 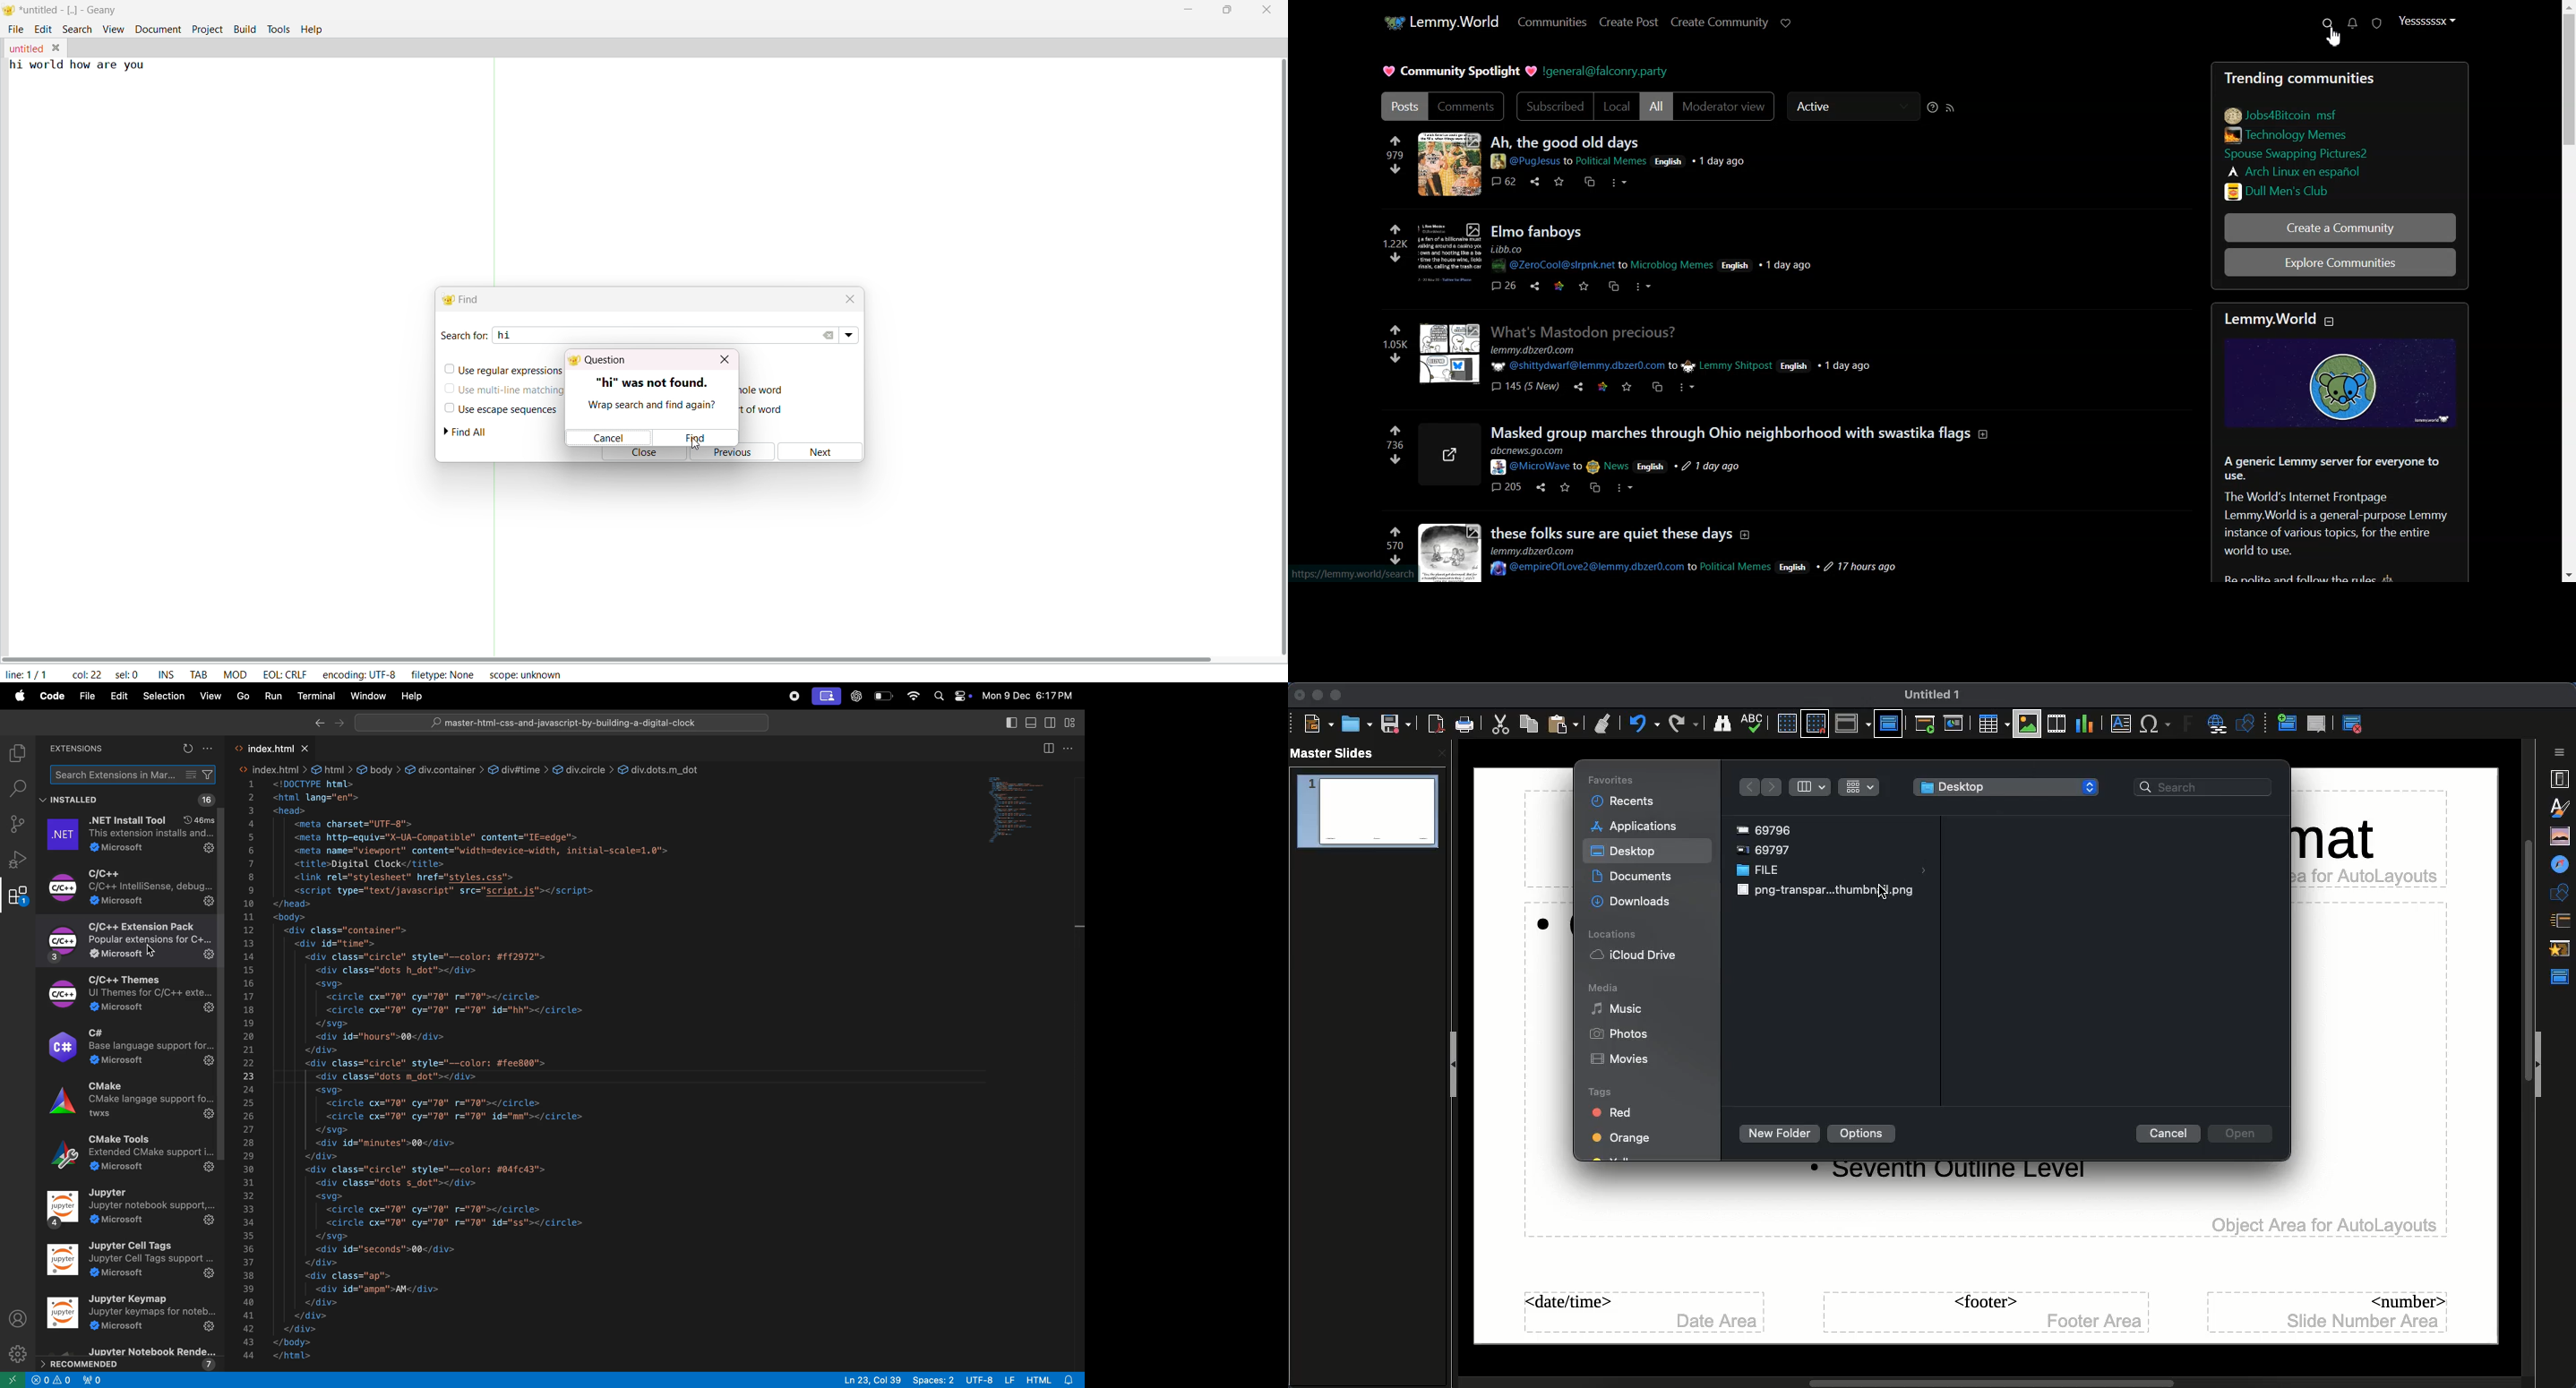 What do you see at coordinates (2055, 724) in the screenshot?
I see `Video audio` at bounding box center [2055, 724].